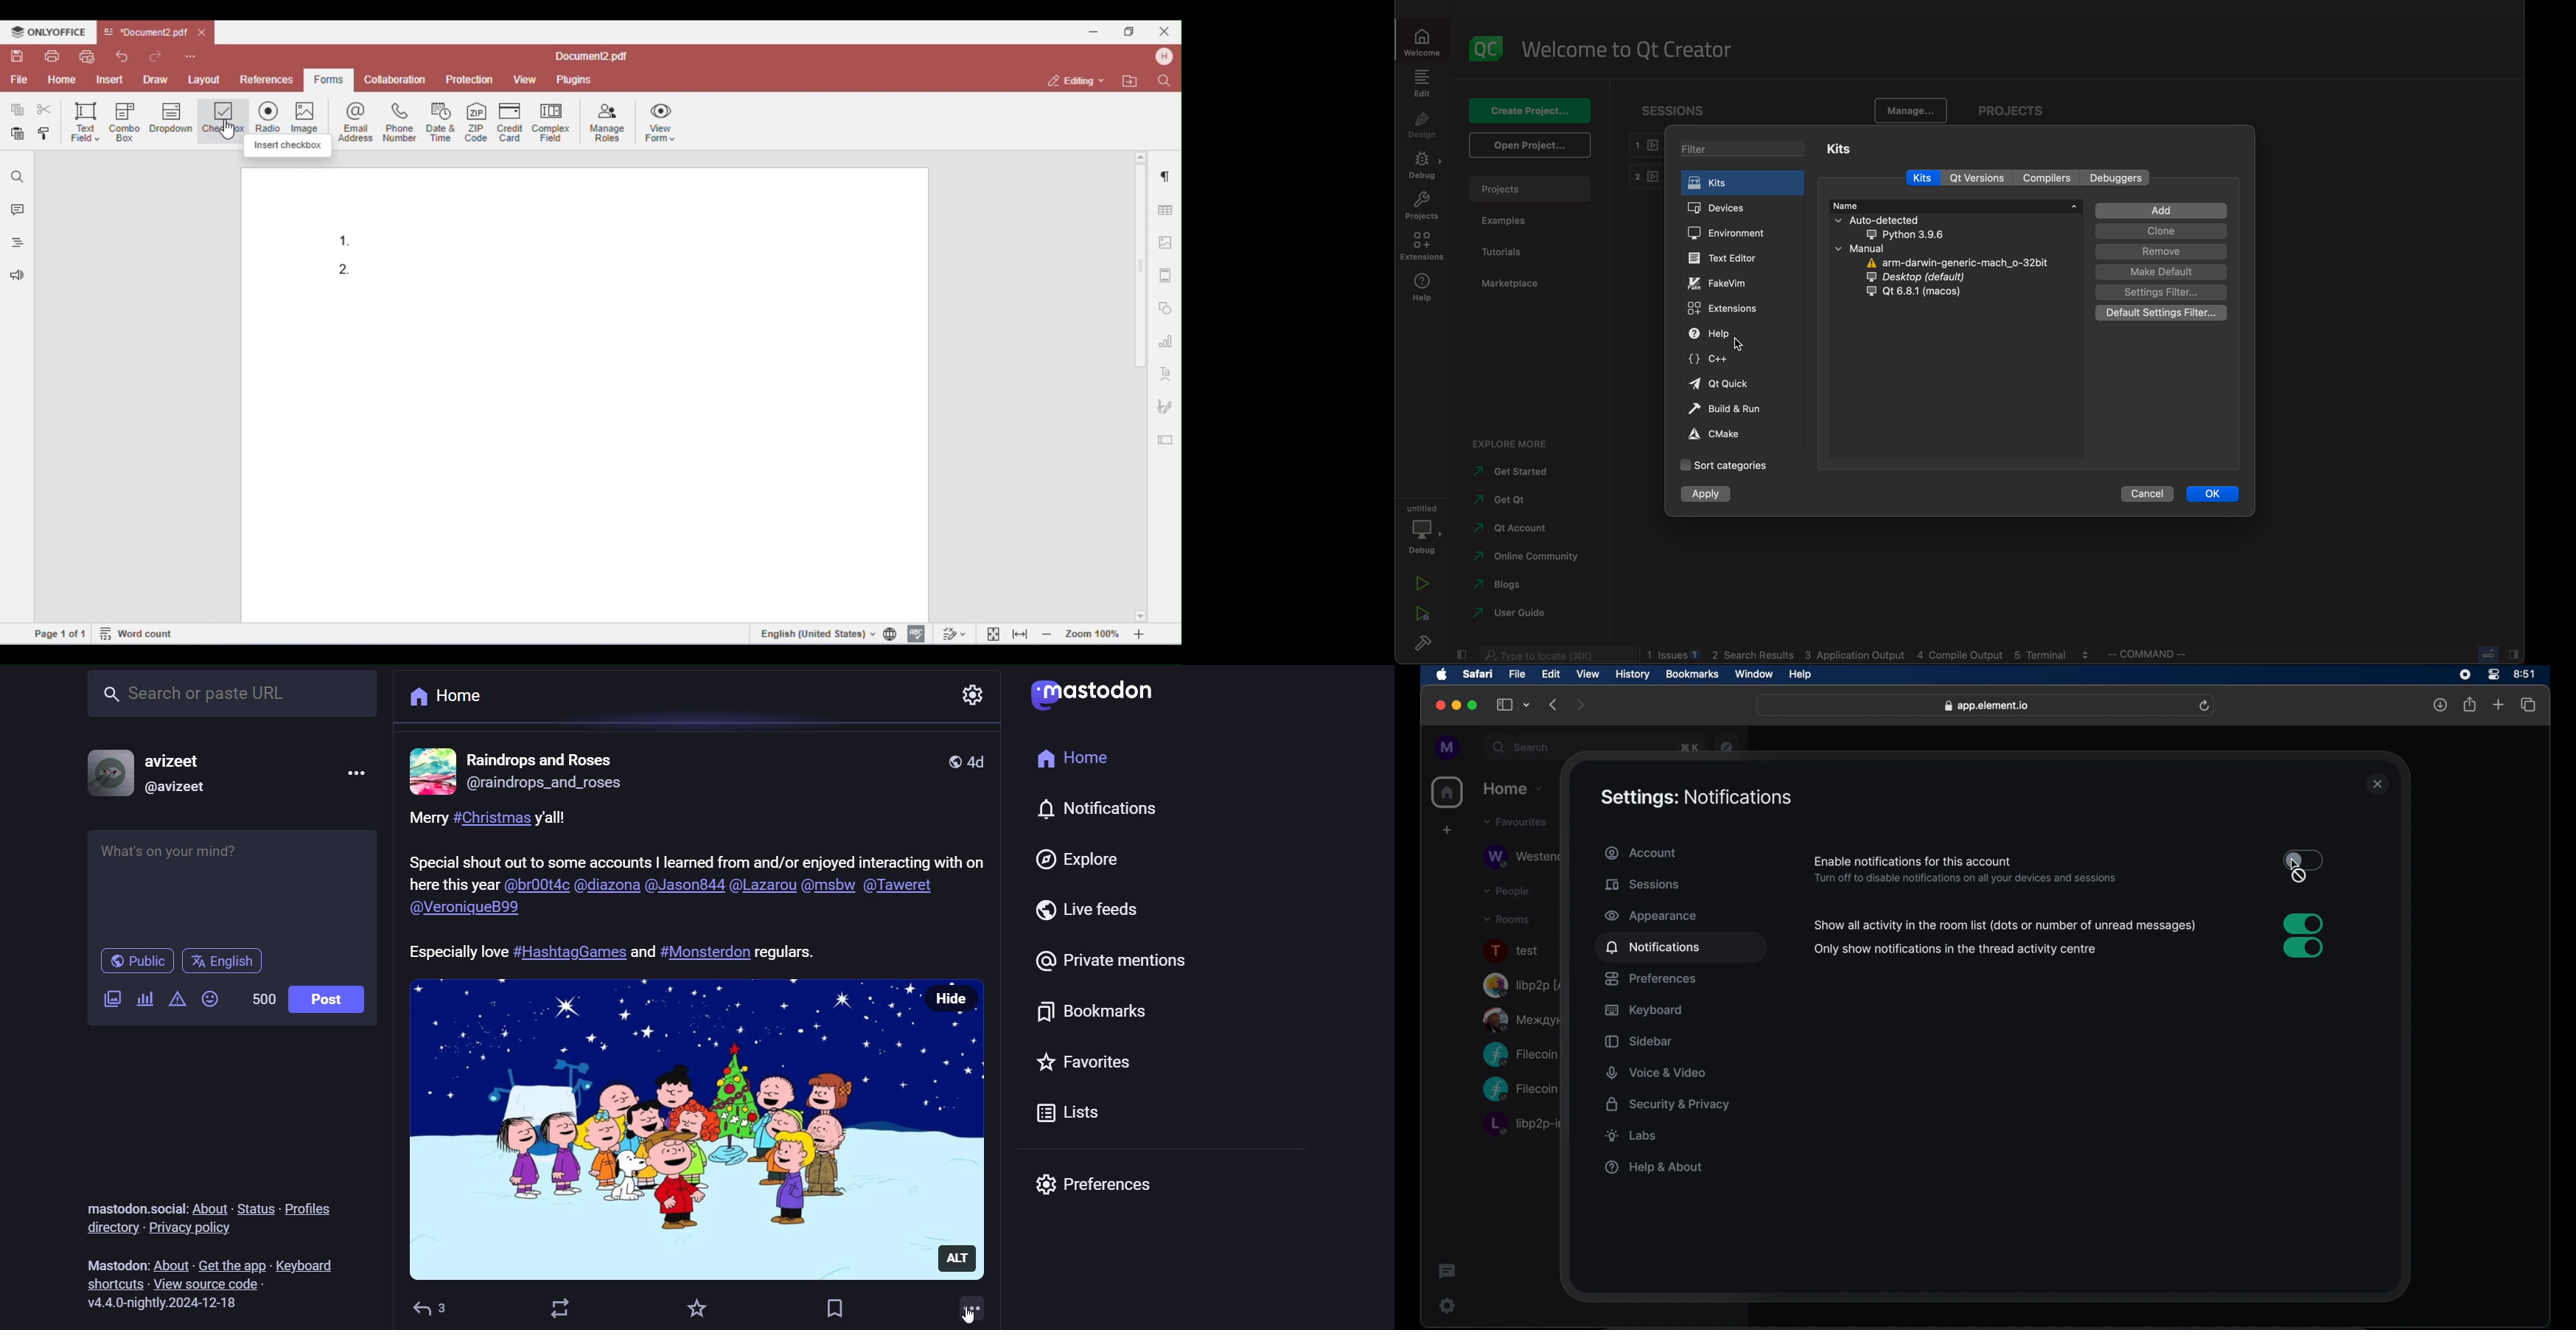  I want to click on text, so click(105, 1258).